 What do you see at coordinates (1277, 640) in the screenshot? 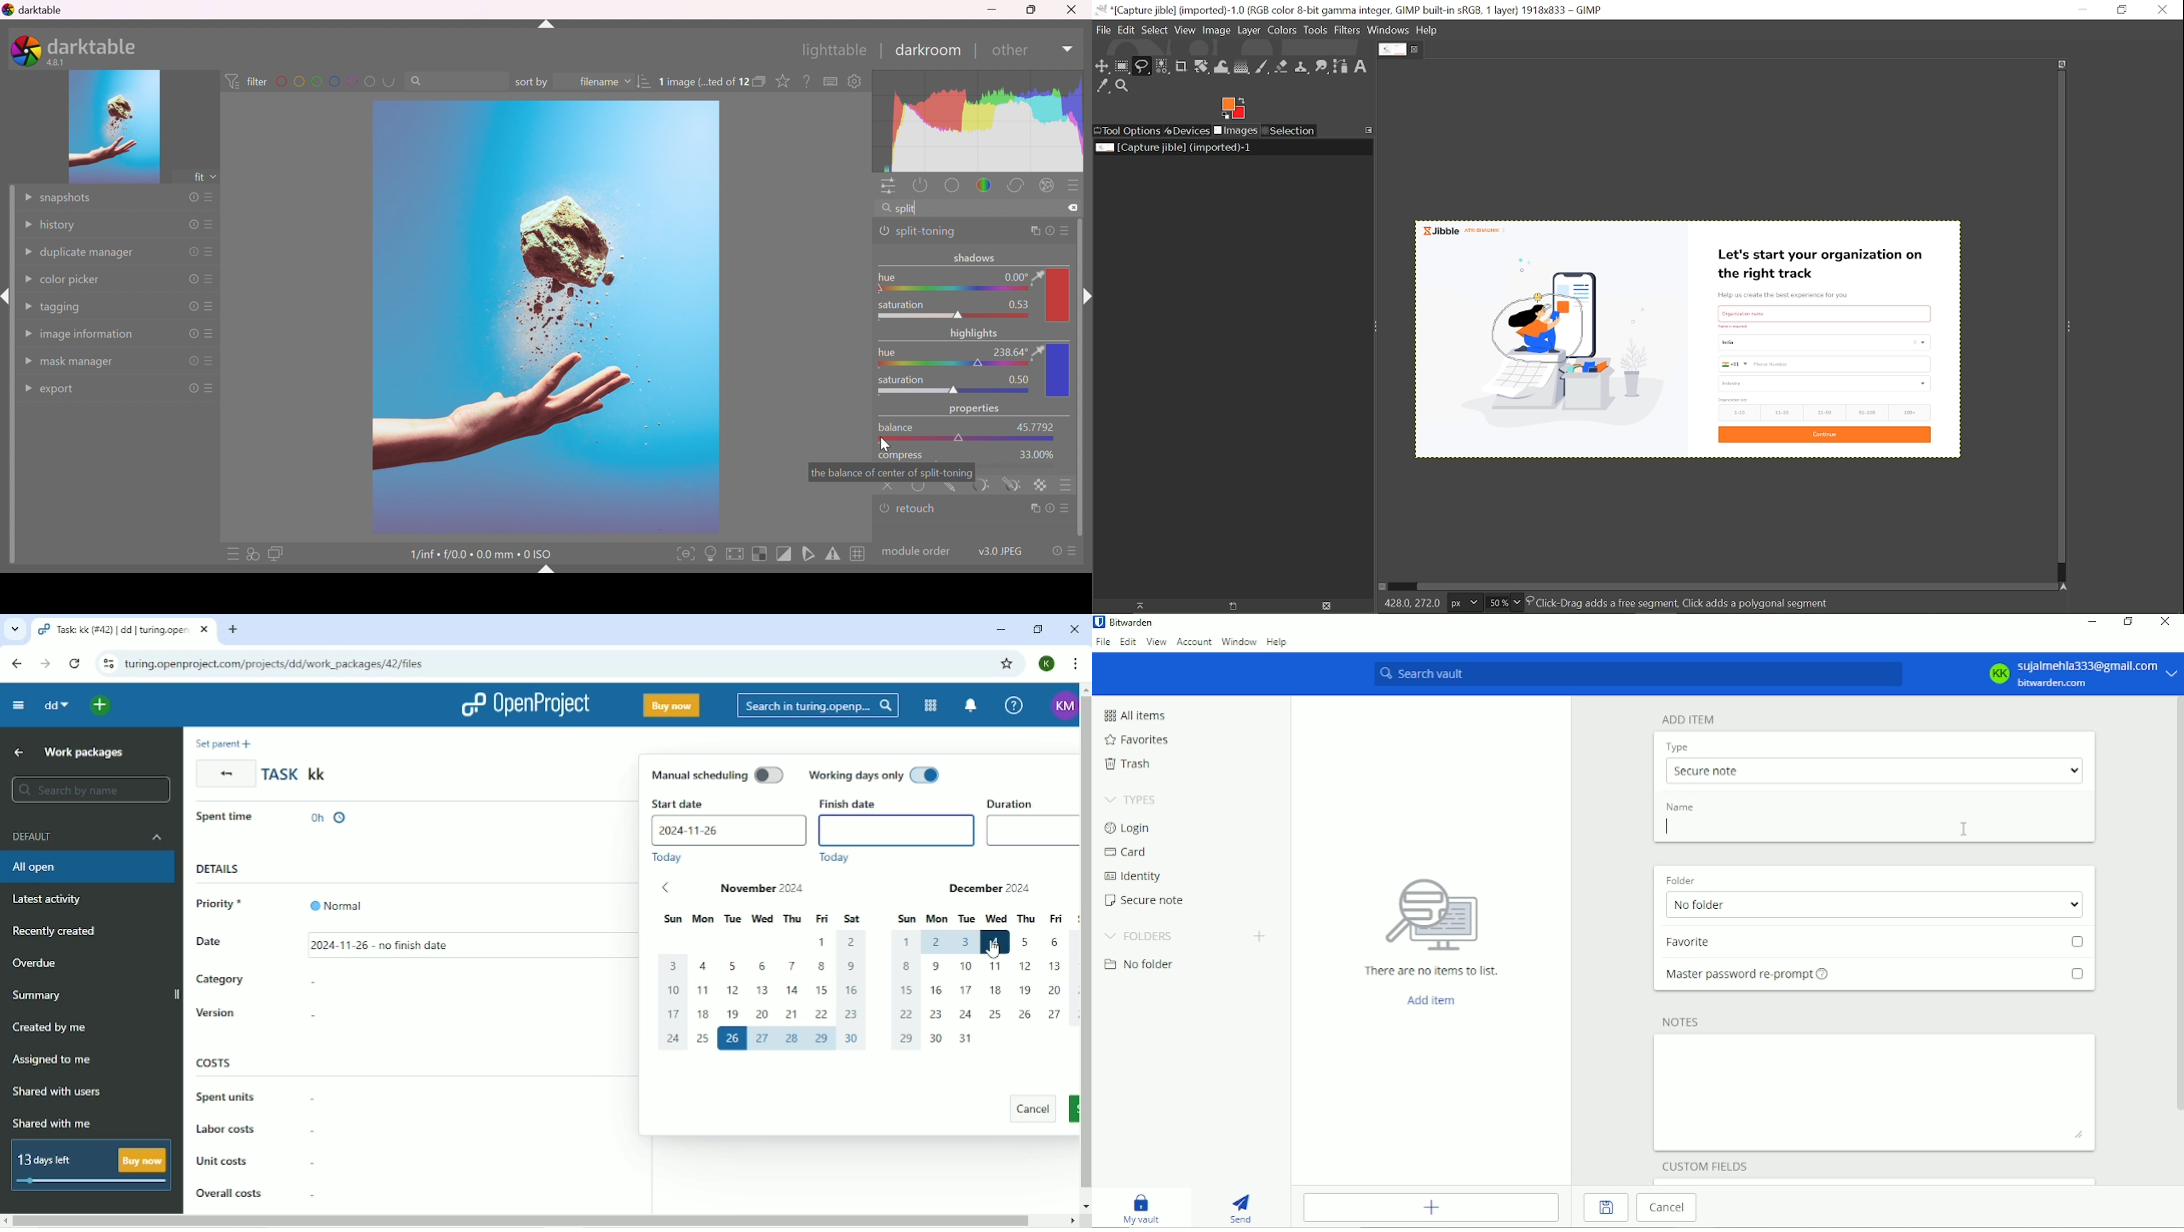
I see `Help` at bounding box center [1277, 640].